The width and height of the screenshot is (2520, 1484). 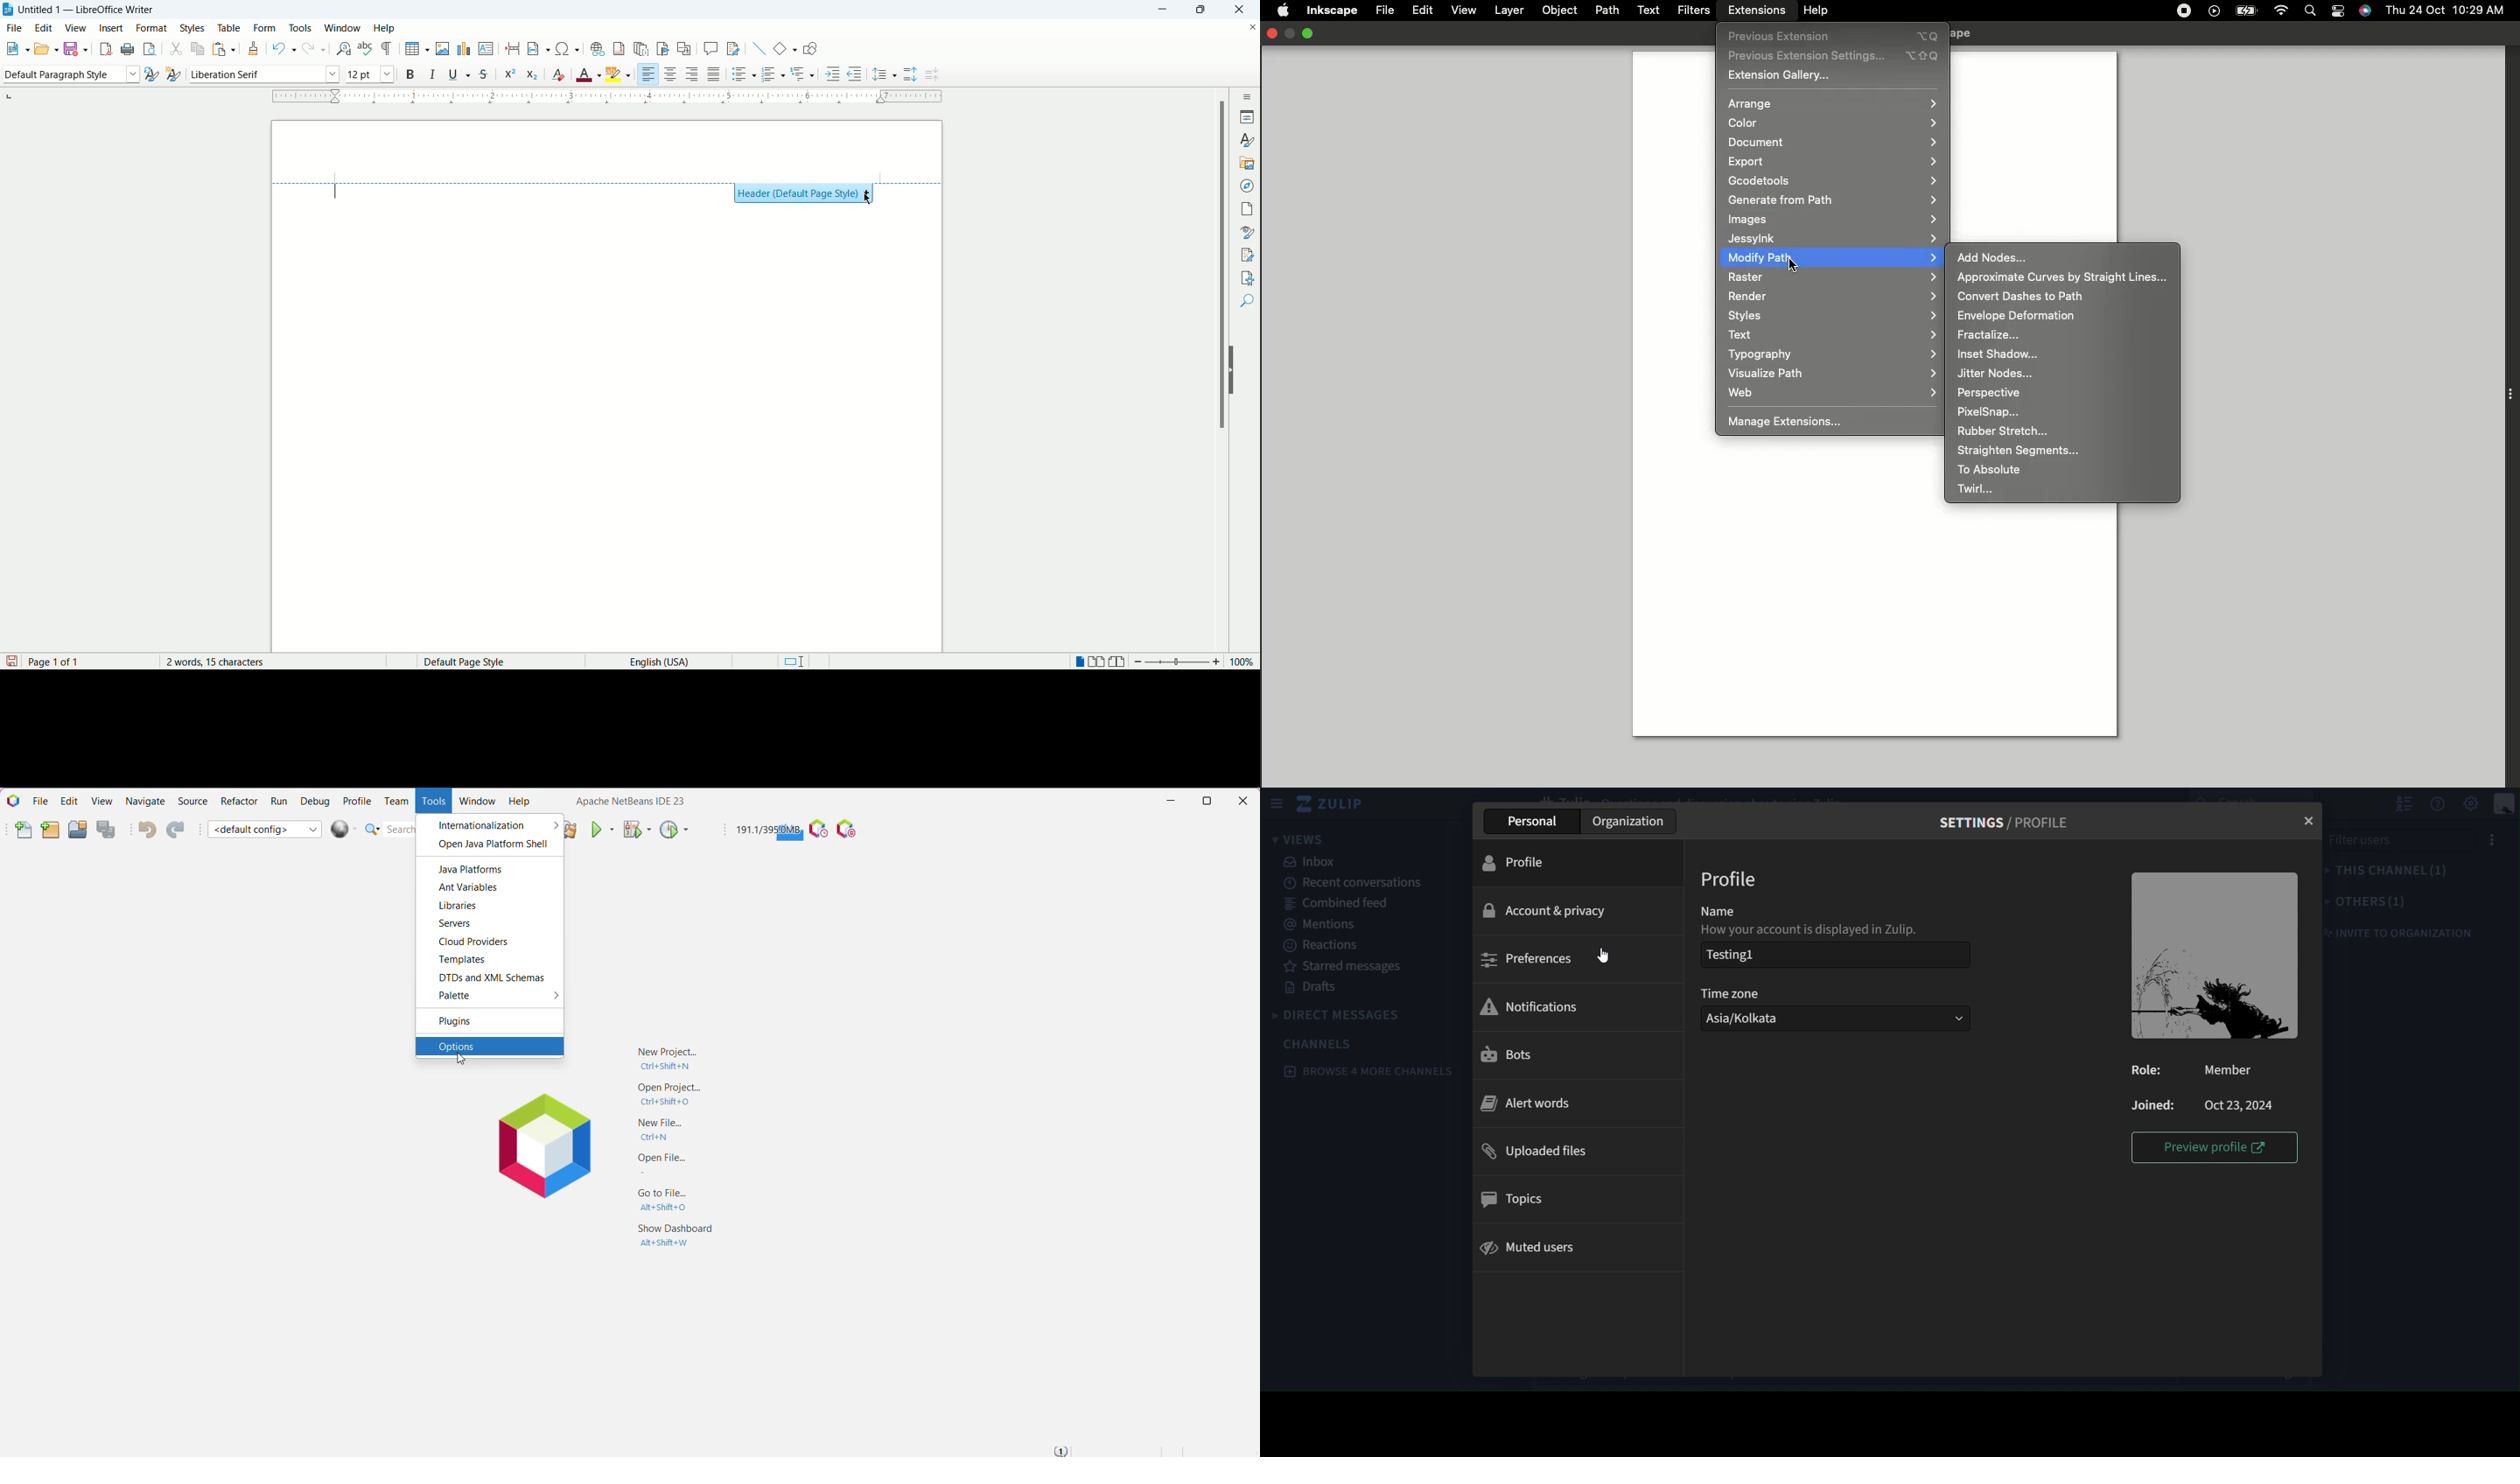 What do you see at coordinates (314, 48) in the screenshot?
I see `redo` at bounding box center [314, 48].